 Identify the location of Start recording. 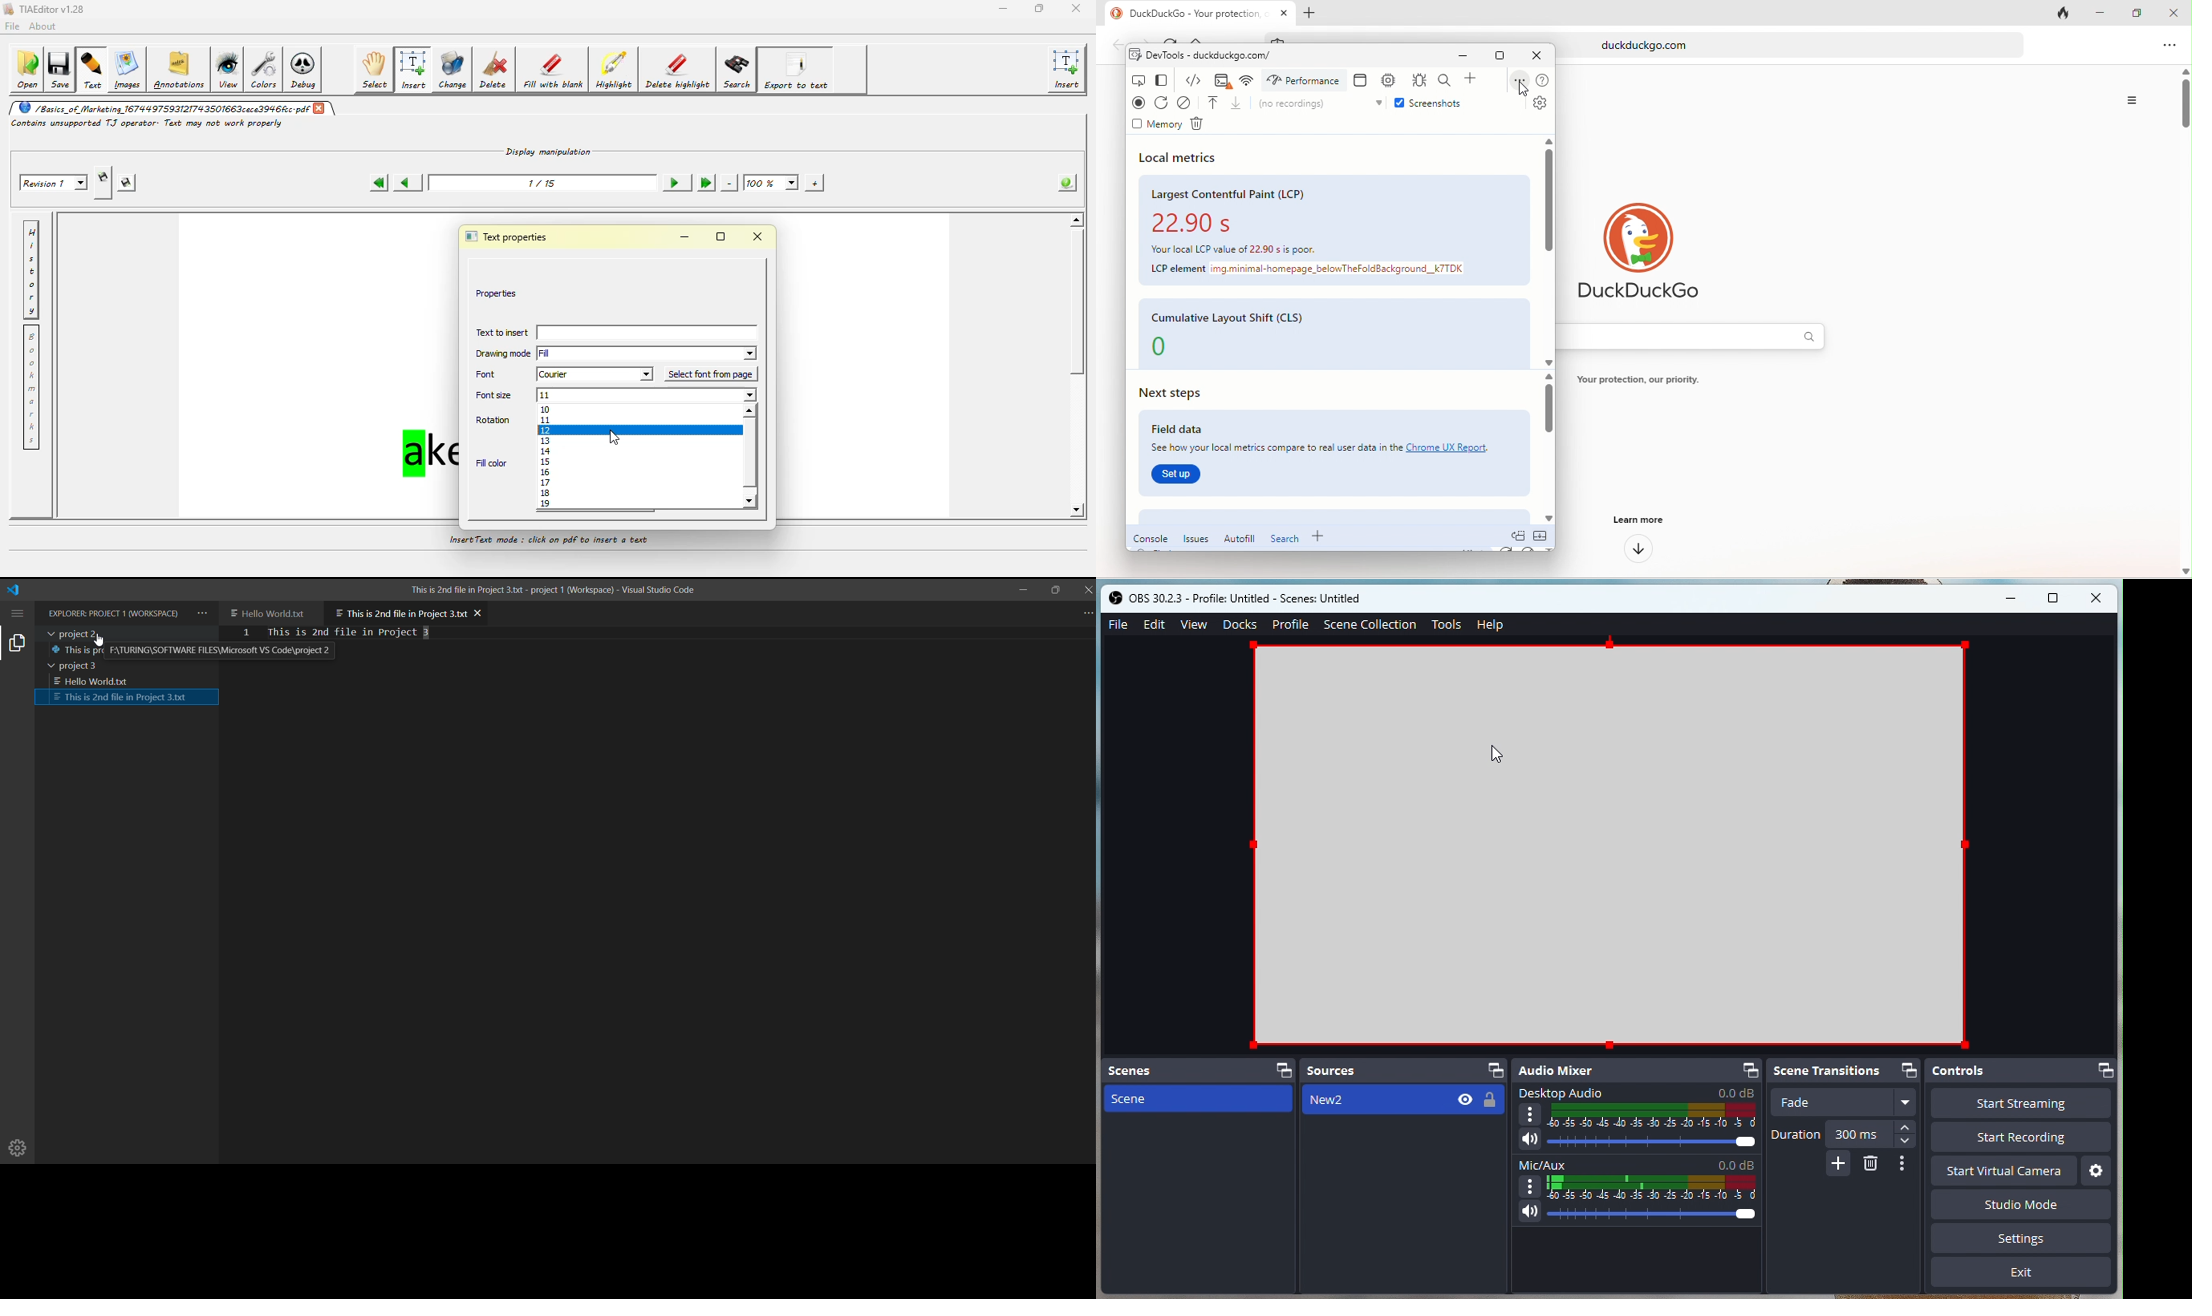
(2027, 1139).